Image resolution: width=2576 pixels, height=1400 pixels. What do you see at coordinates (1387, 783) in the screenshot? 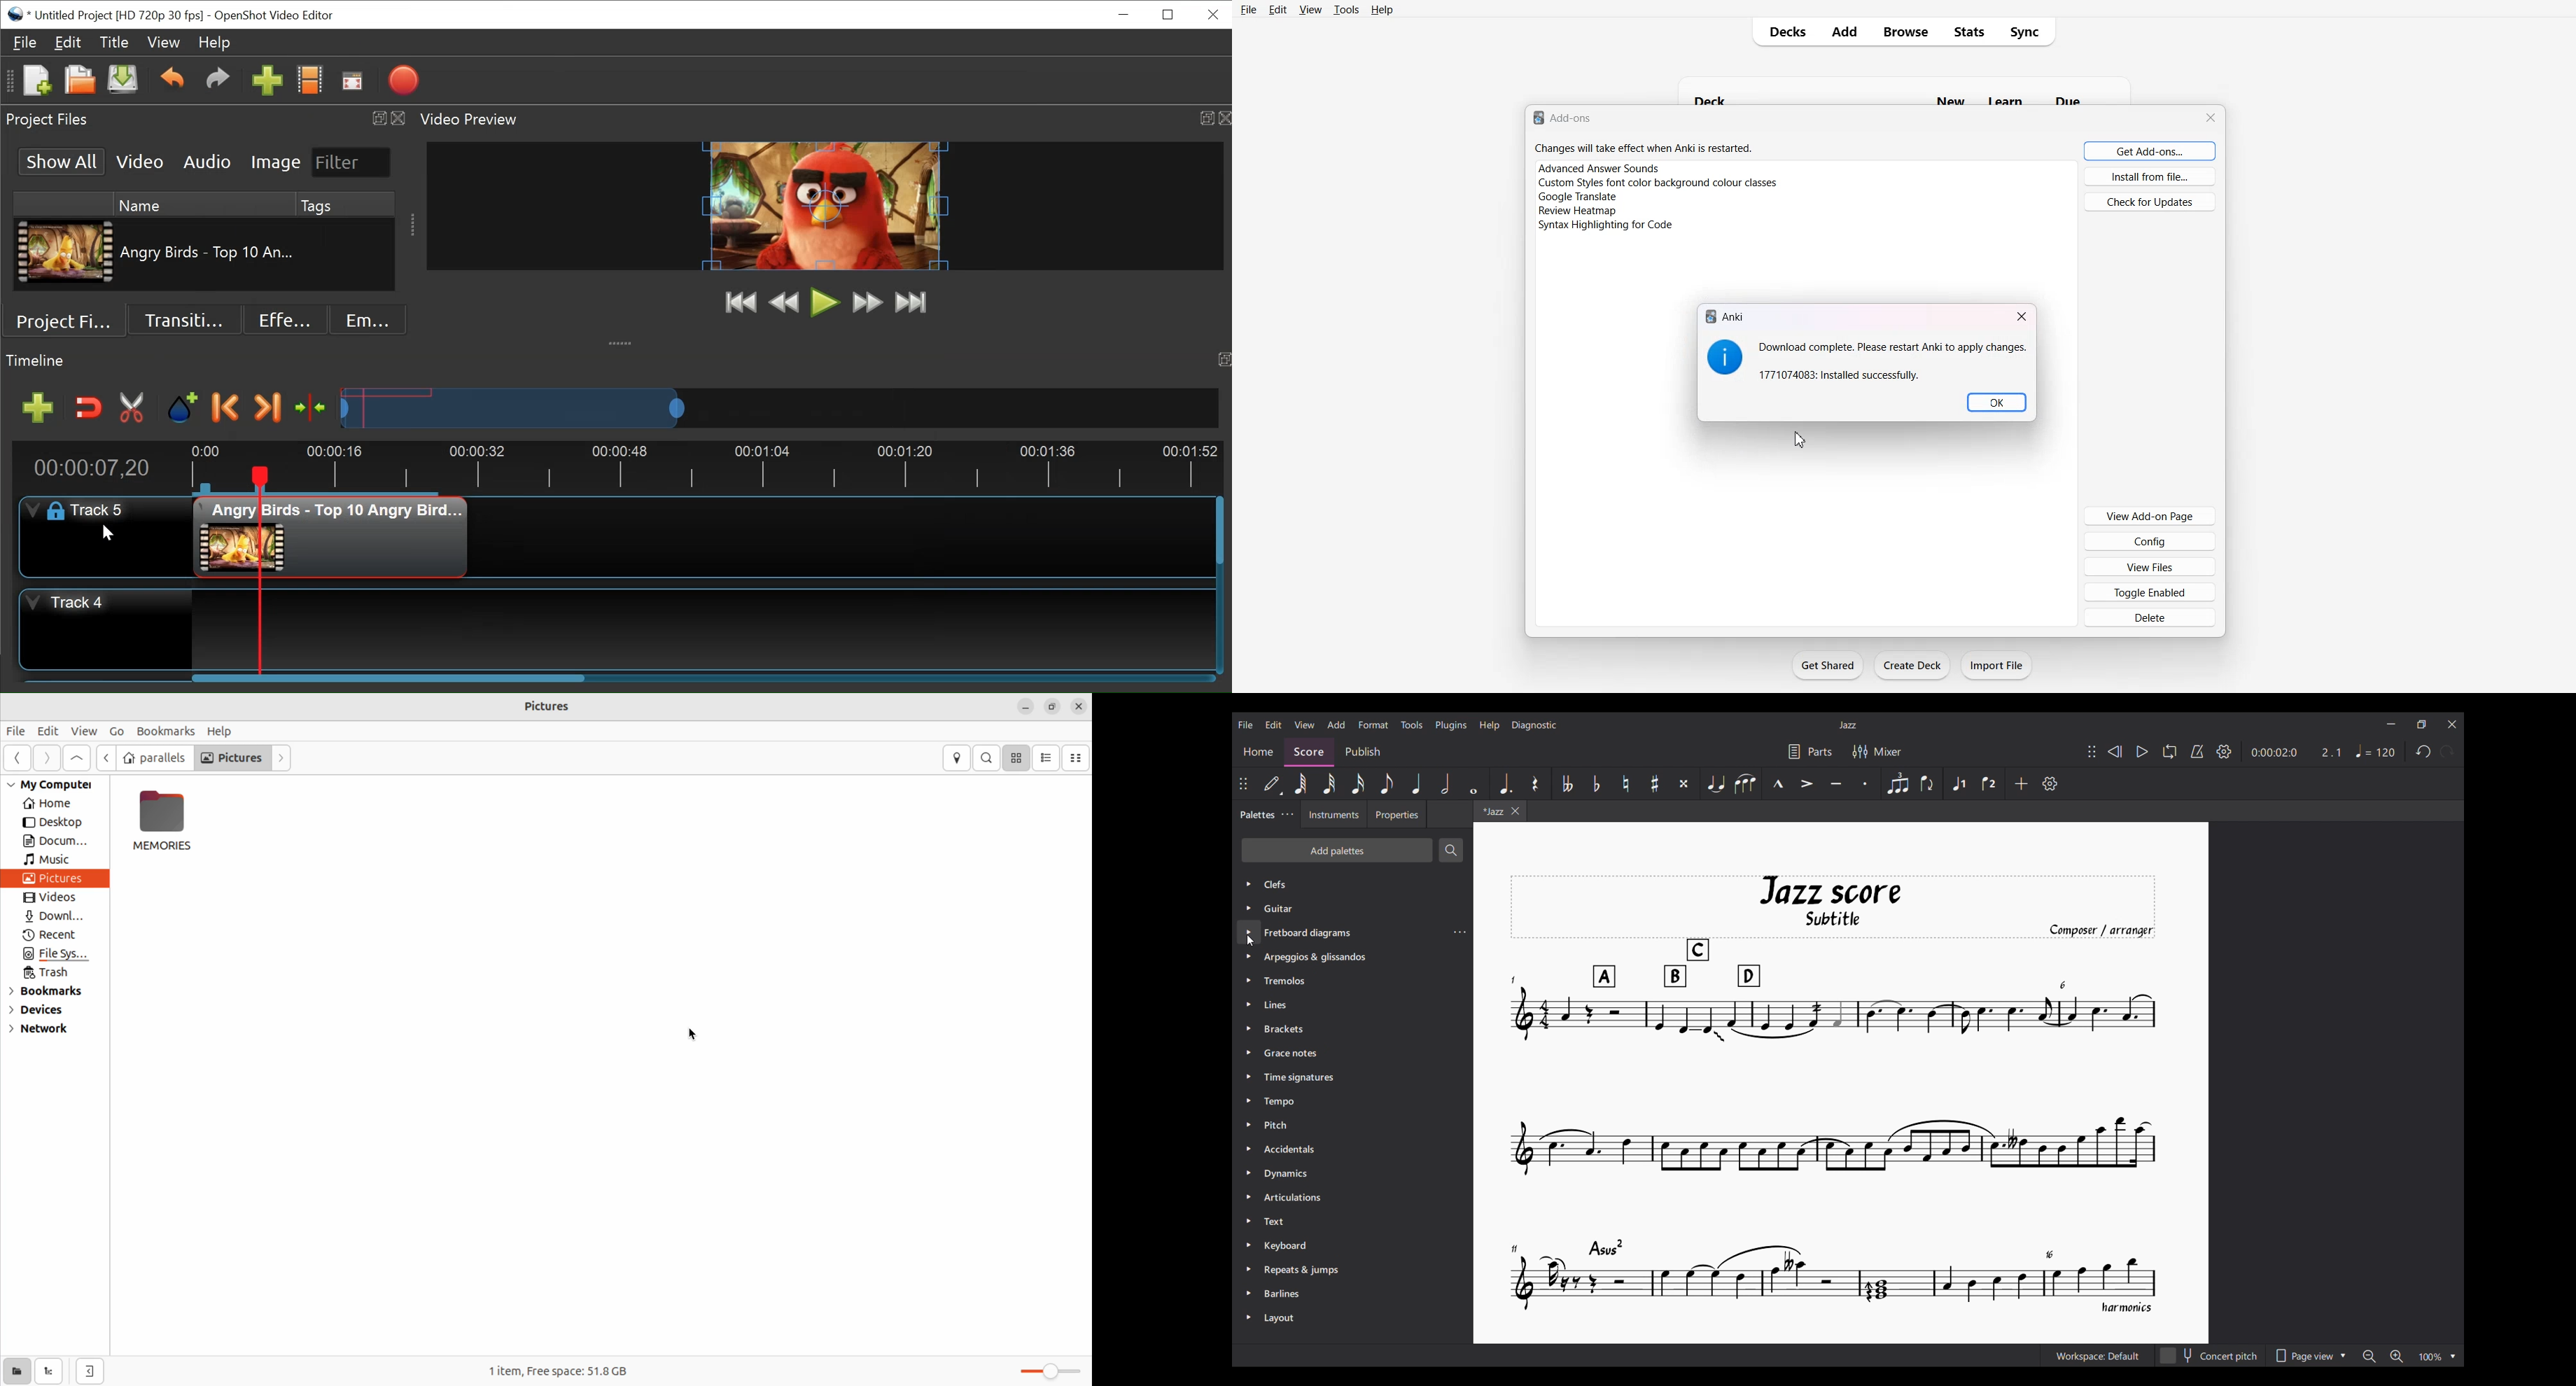
I see `8th note` at bounding box center [1387, 783].